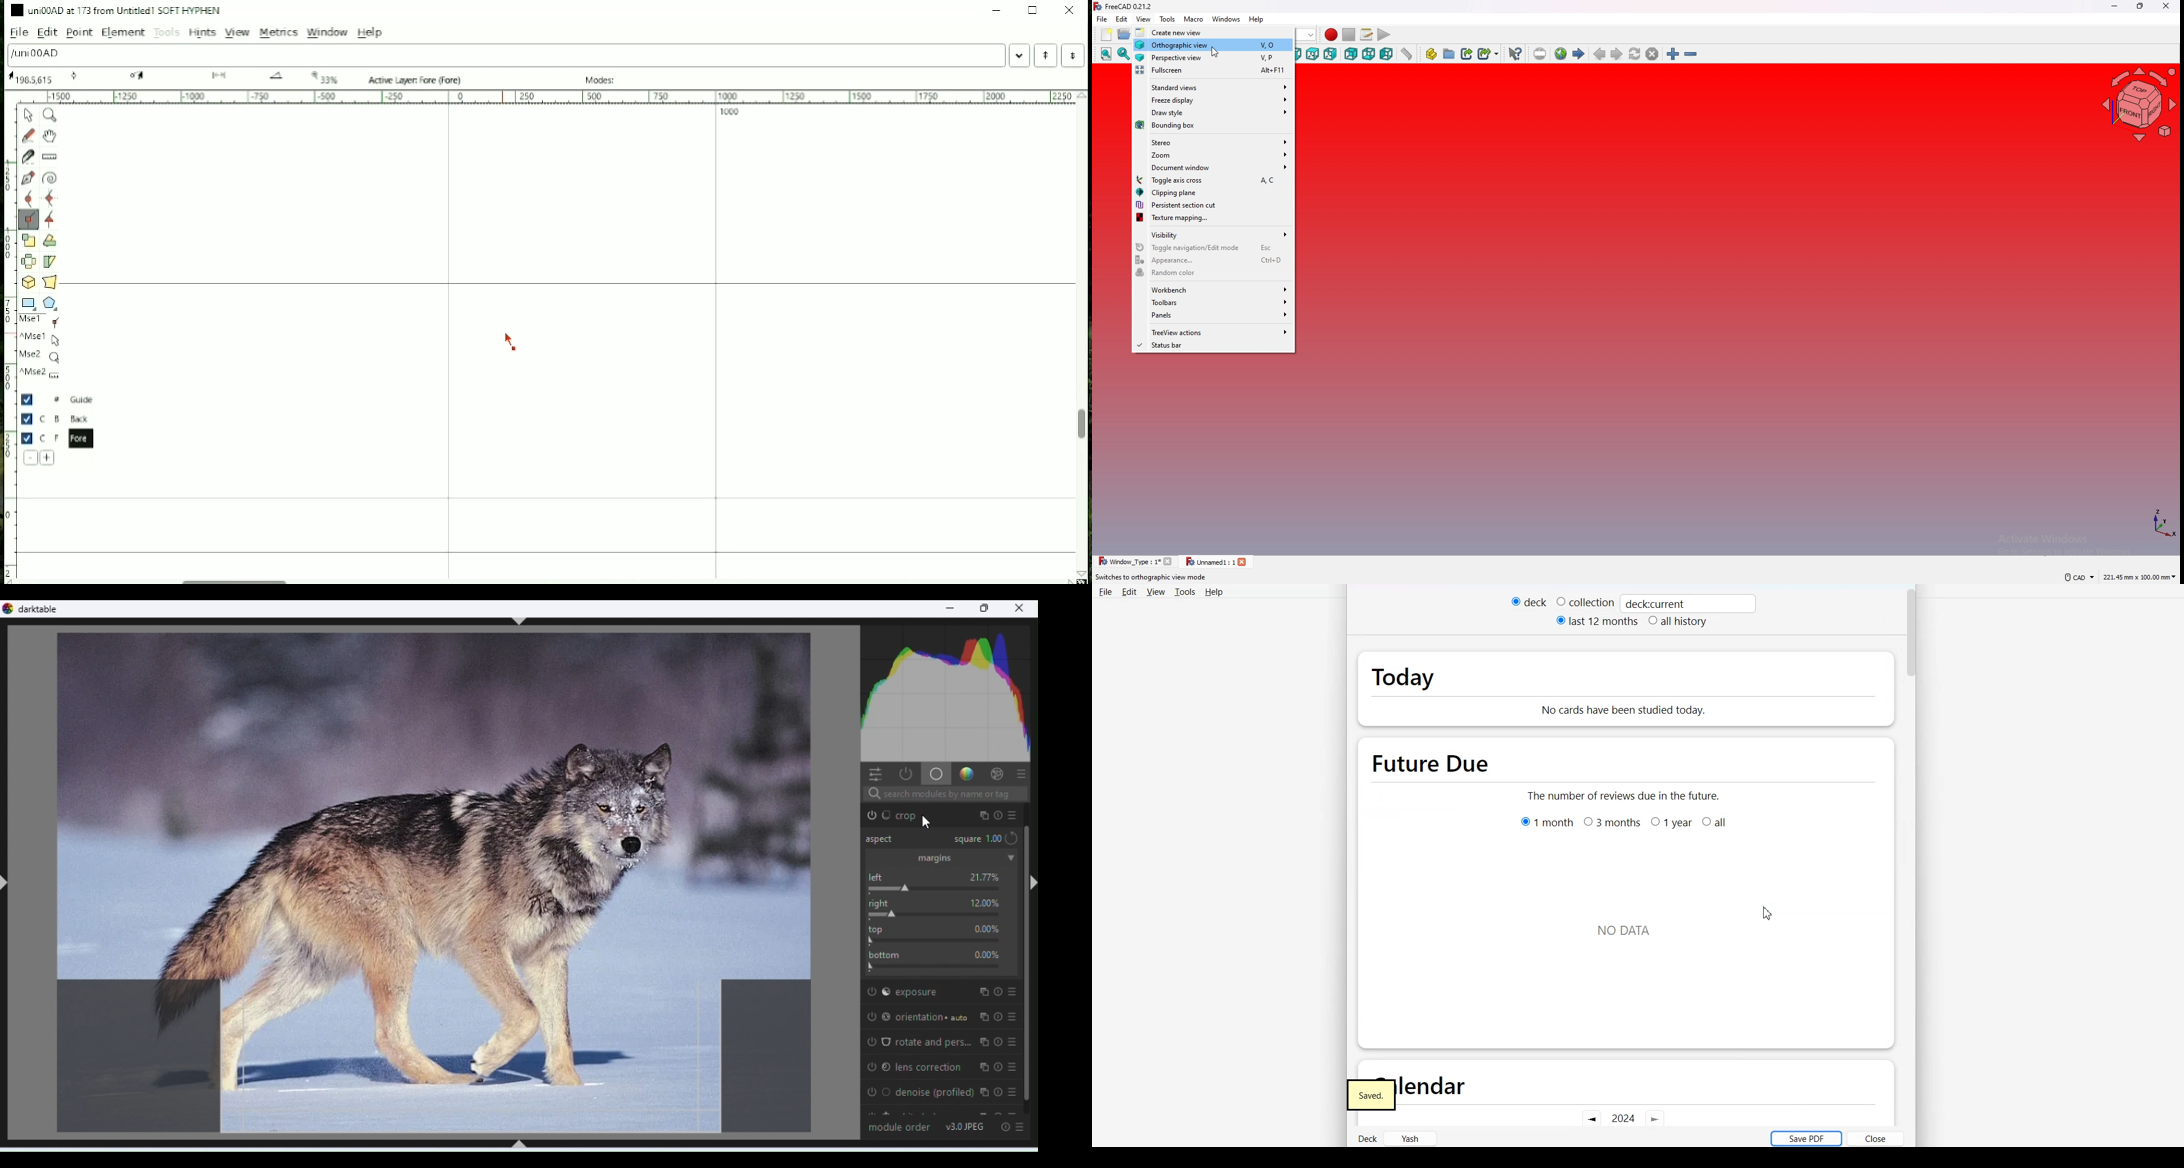 Image resolution: width=2184 pixels, height=1176 pixels. What do you see at coordinates (328, 32) in the screenshot?
I see `Window` at bounding box center [328, 32].